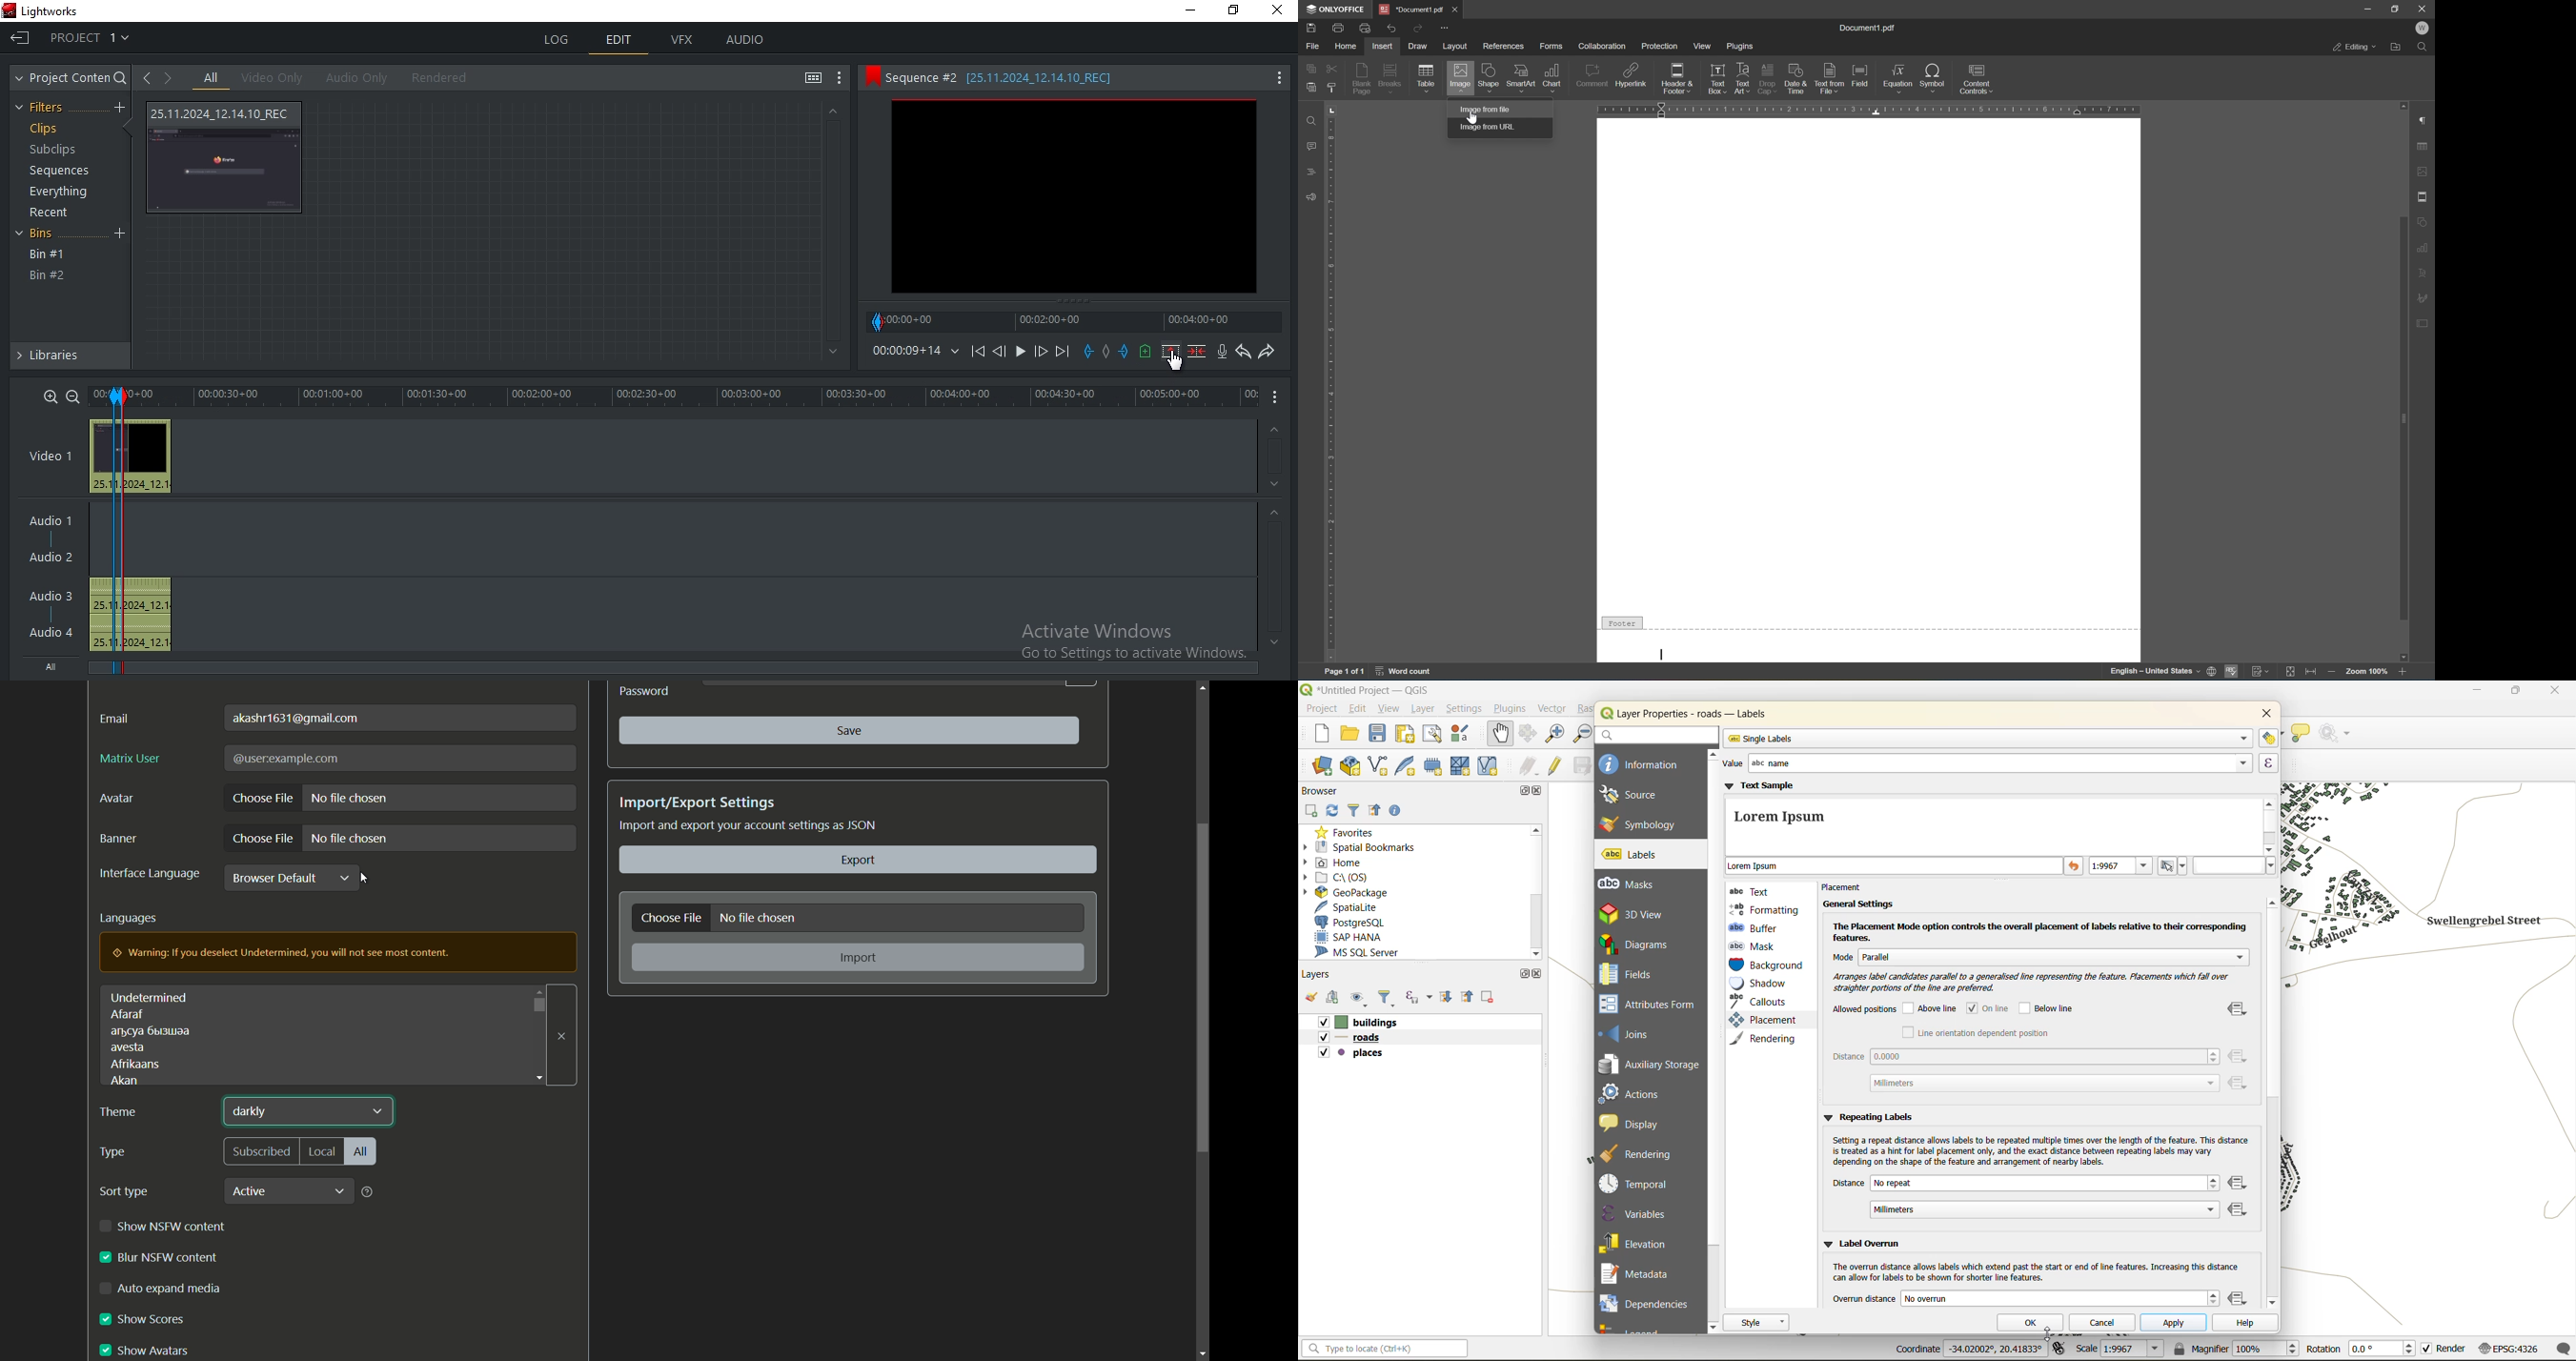 This screenshot has height=1372, width=2576. What do you see at coordinates (132, 457) in the screenshot?
I see `video` at bounding box center [132, 457].